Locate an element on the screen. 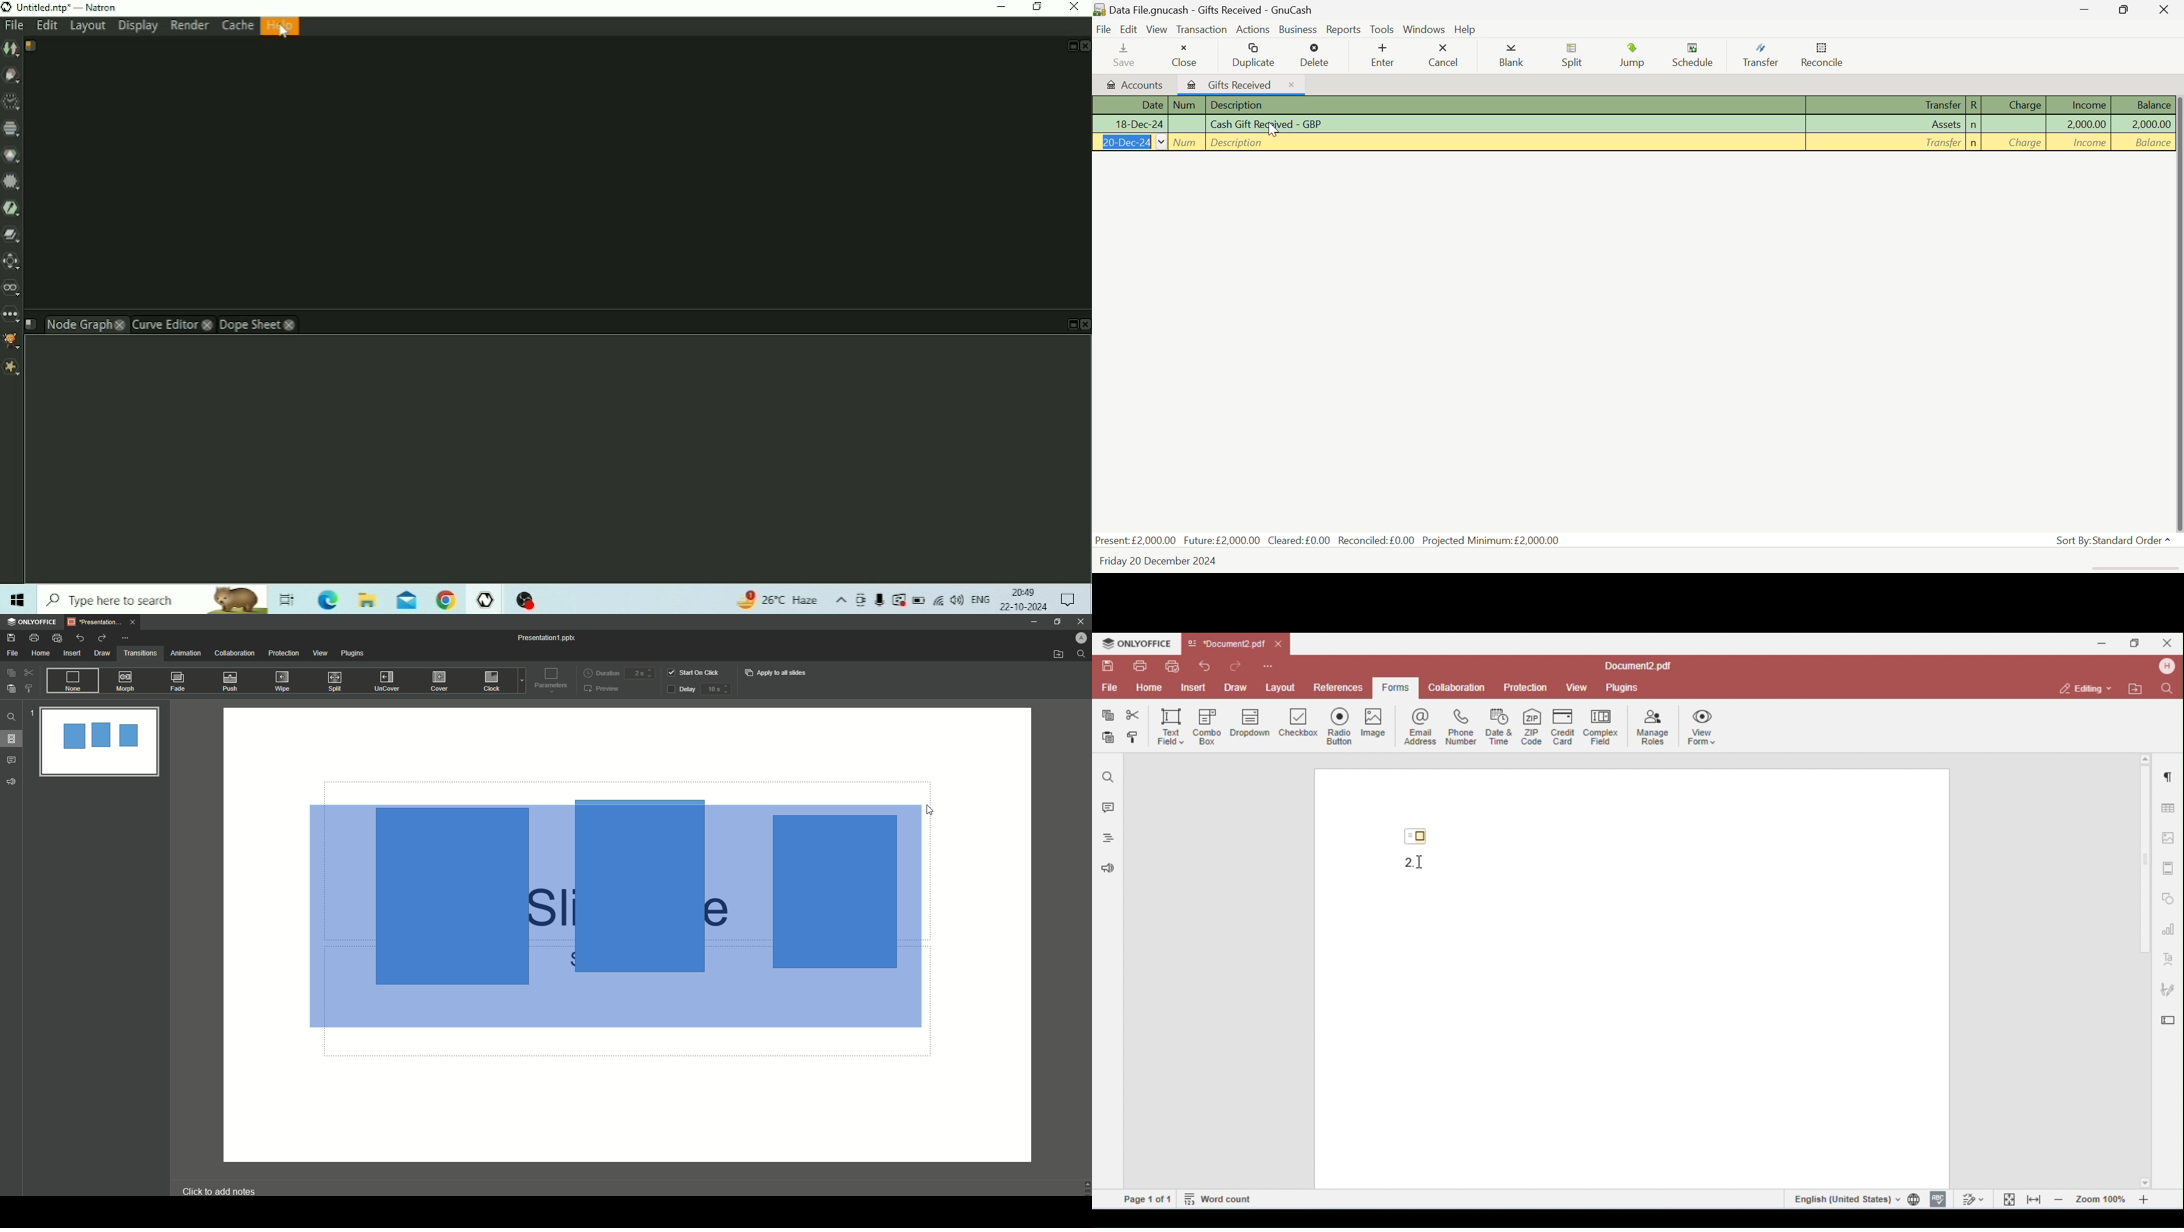 The width and height of the screenshot is (2184, 1232). UnCover is located at coordinates (391, 682).